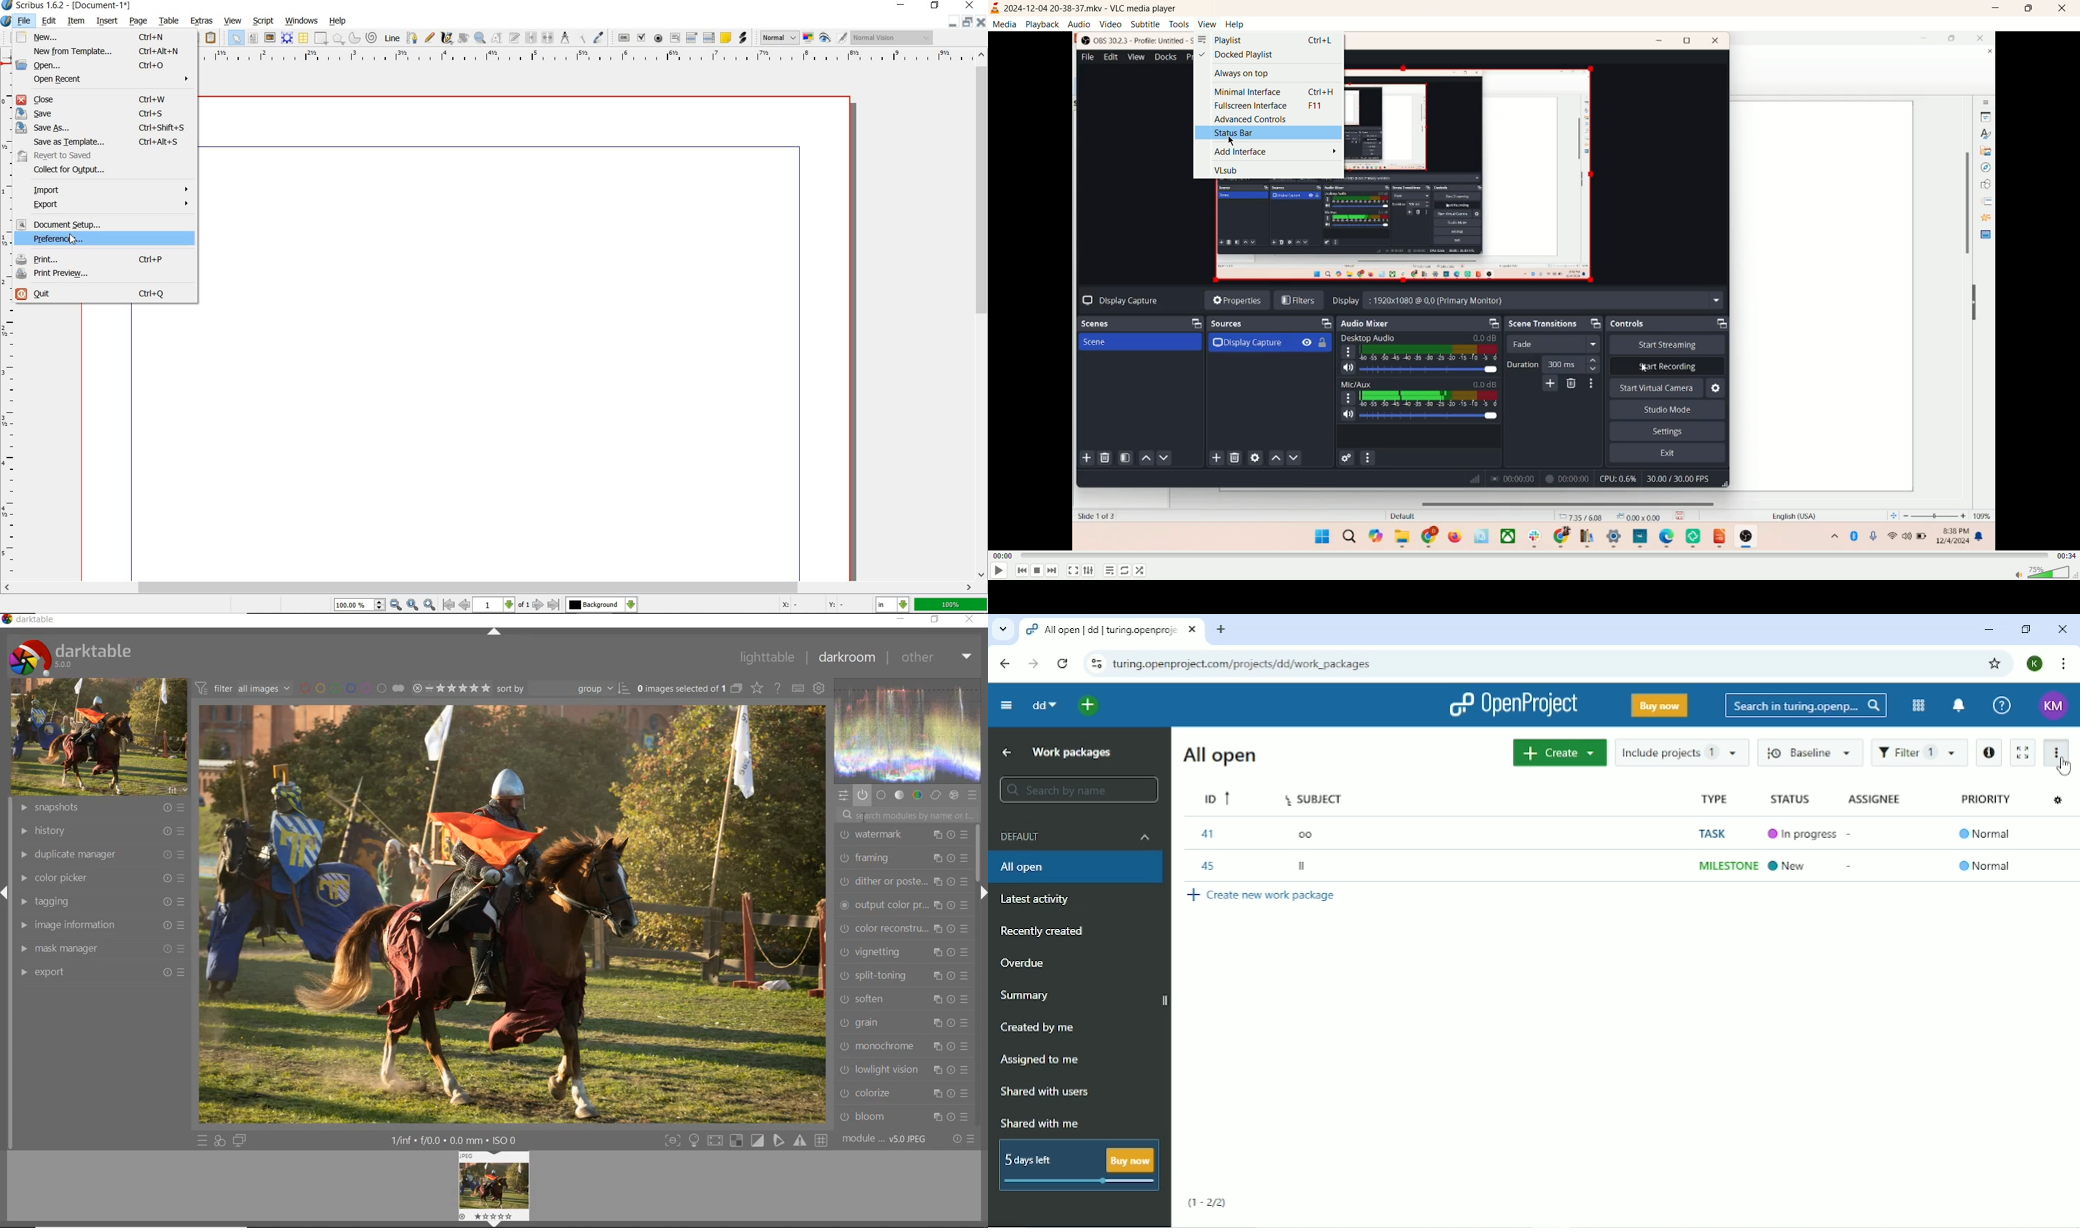 The width and height of the screenshot is (2100, 1232). What do you see at coordinates (1041, 932) in the screenshot?
I see `Recently created` at bounding box center [1041, 932].